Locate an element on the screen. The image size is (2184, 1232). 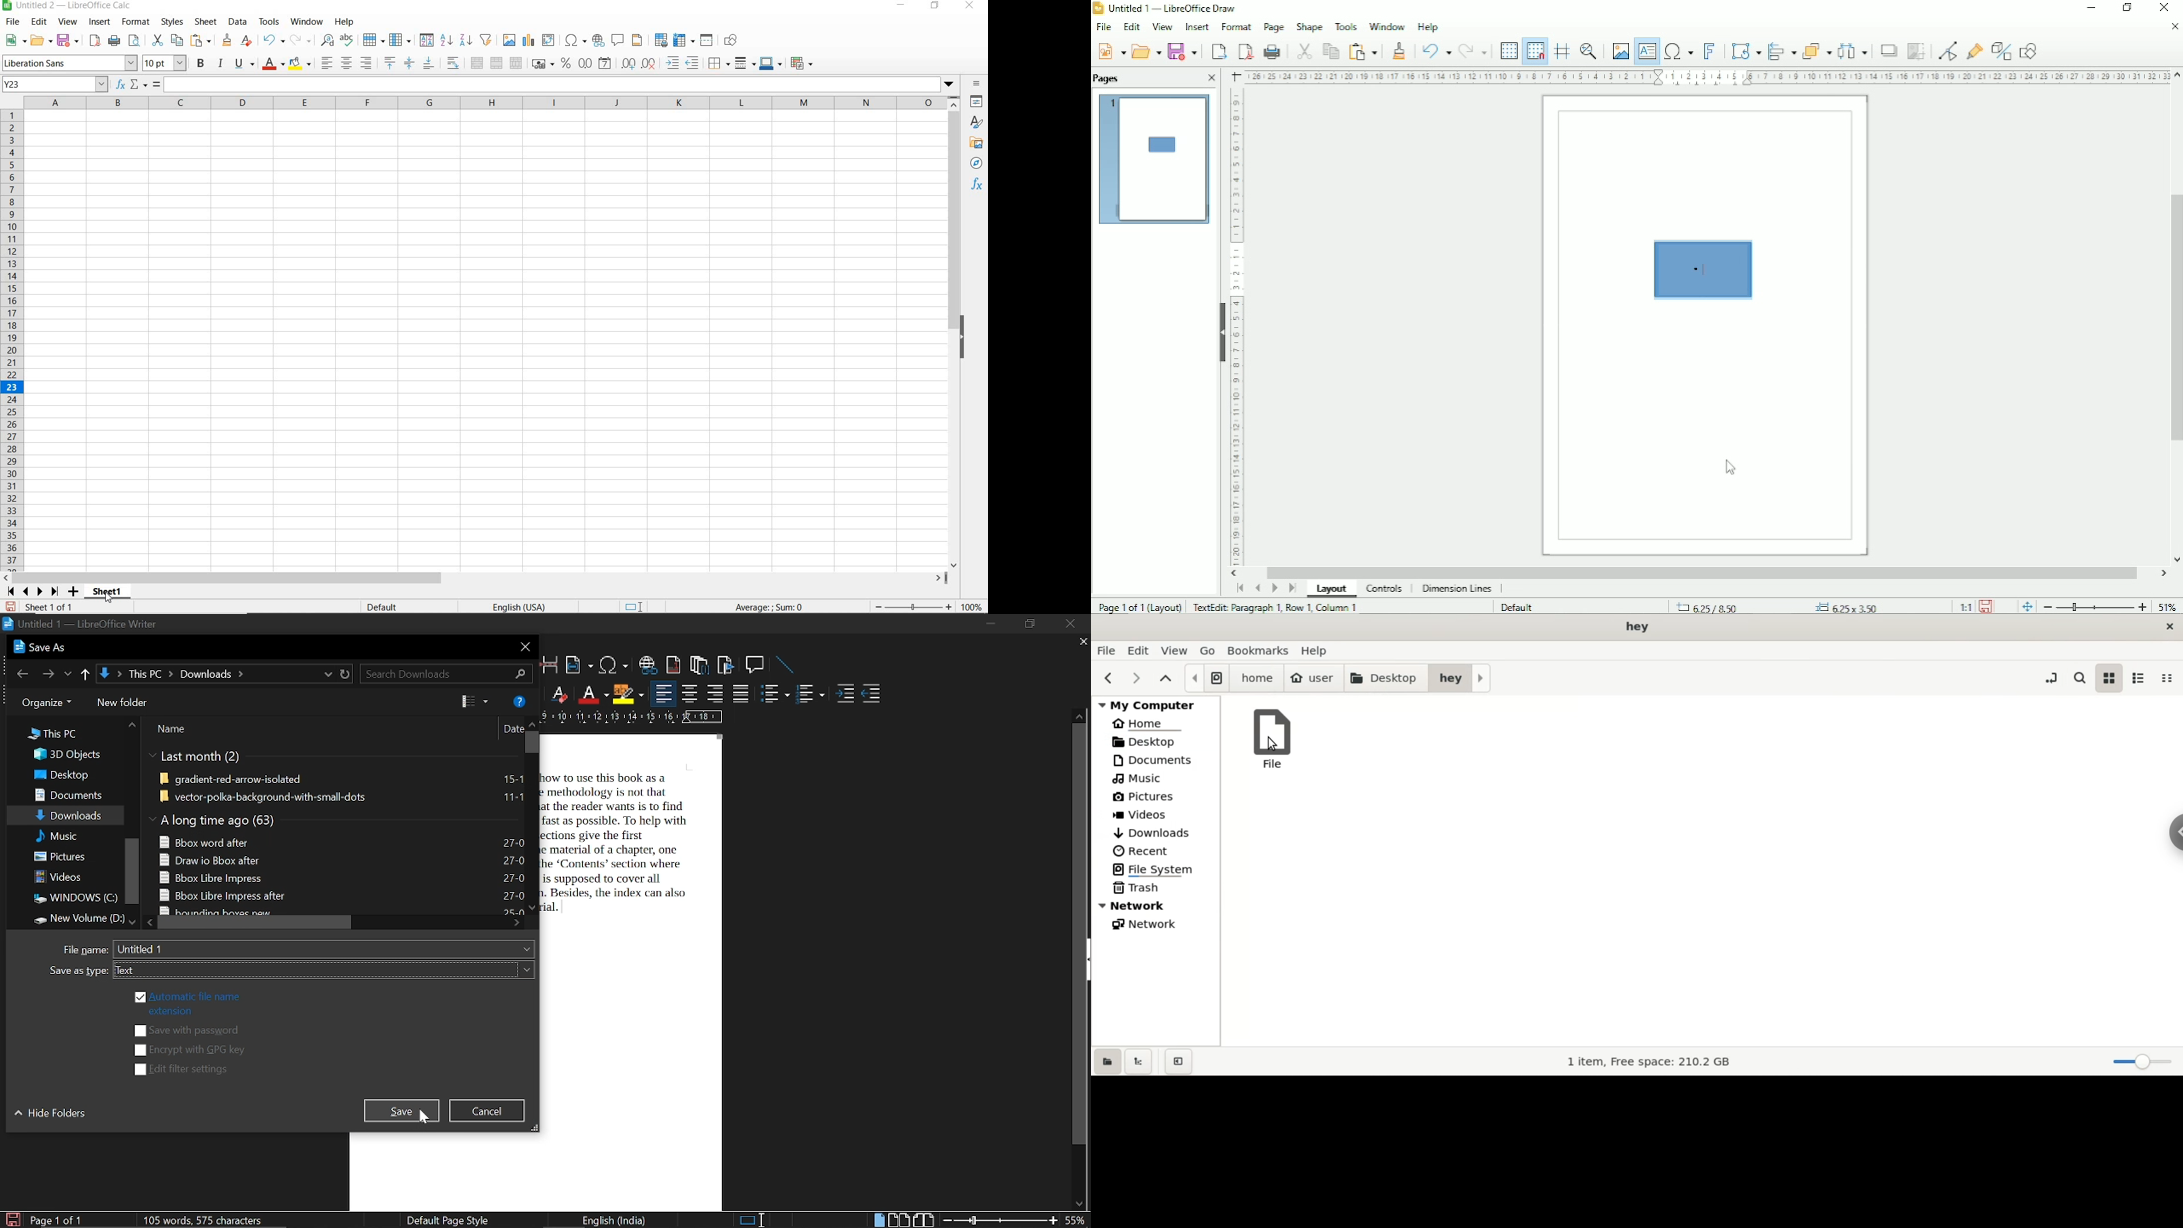
SORT ASCENDING is located at coordinates (447, 41).